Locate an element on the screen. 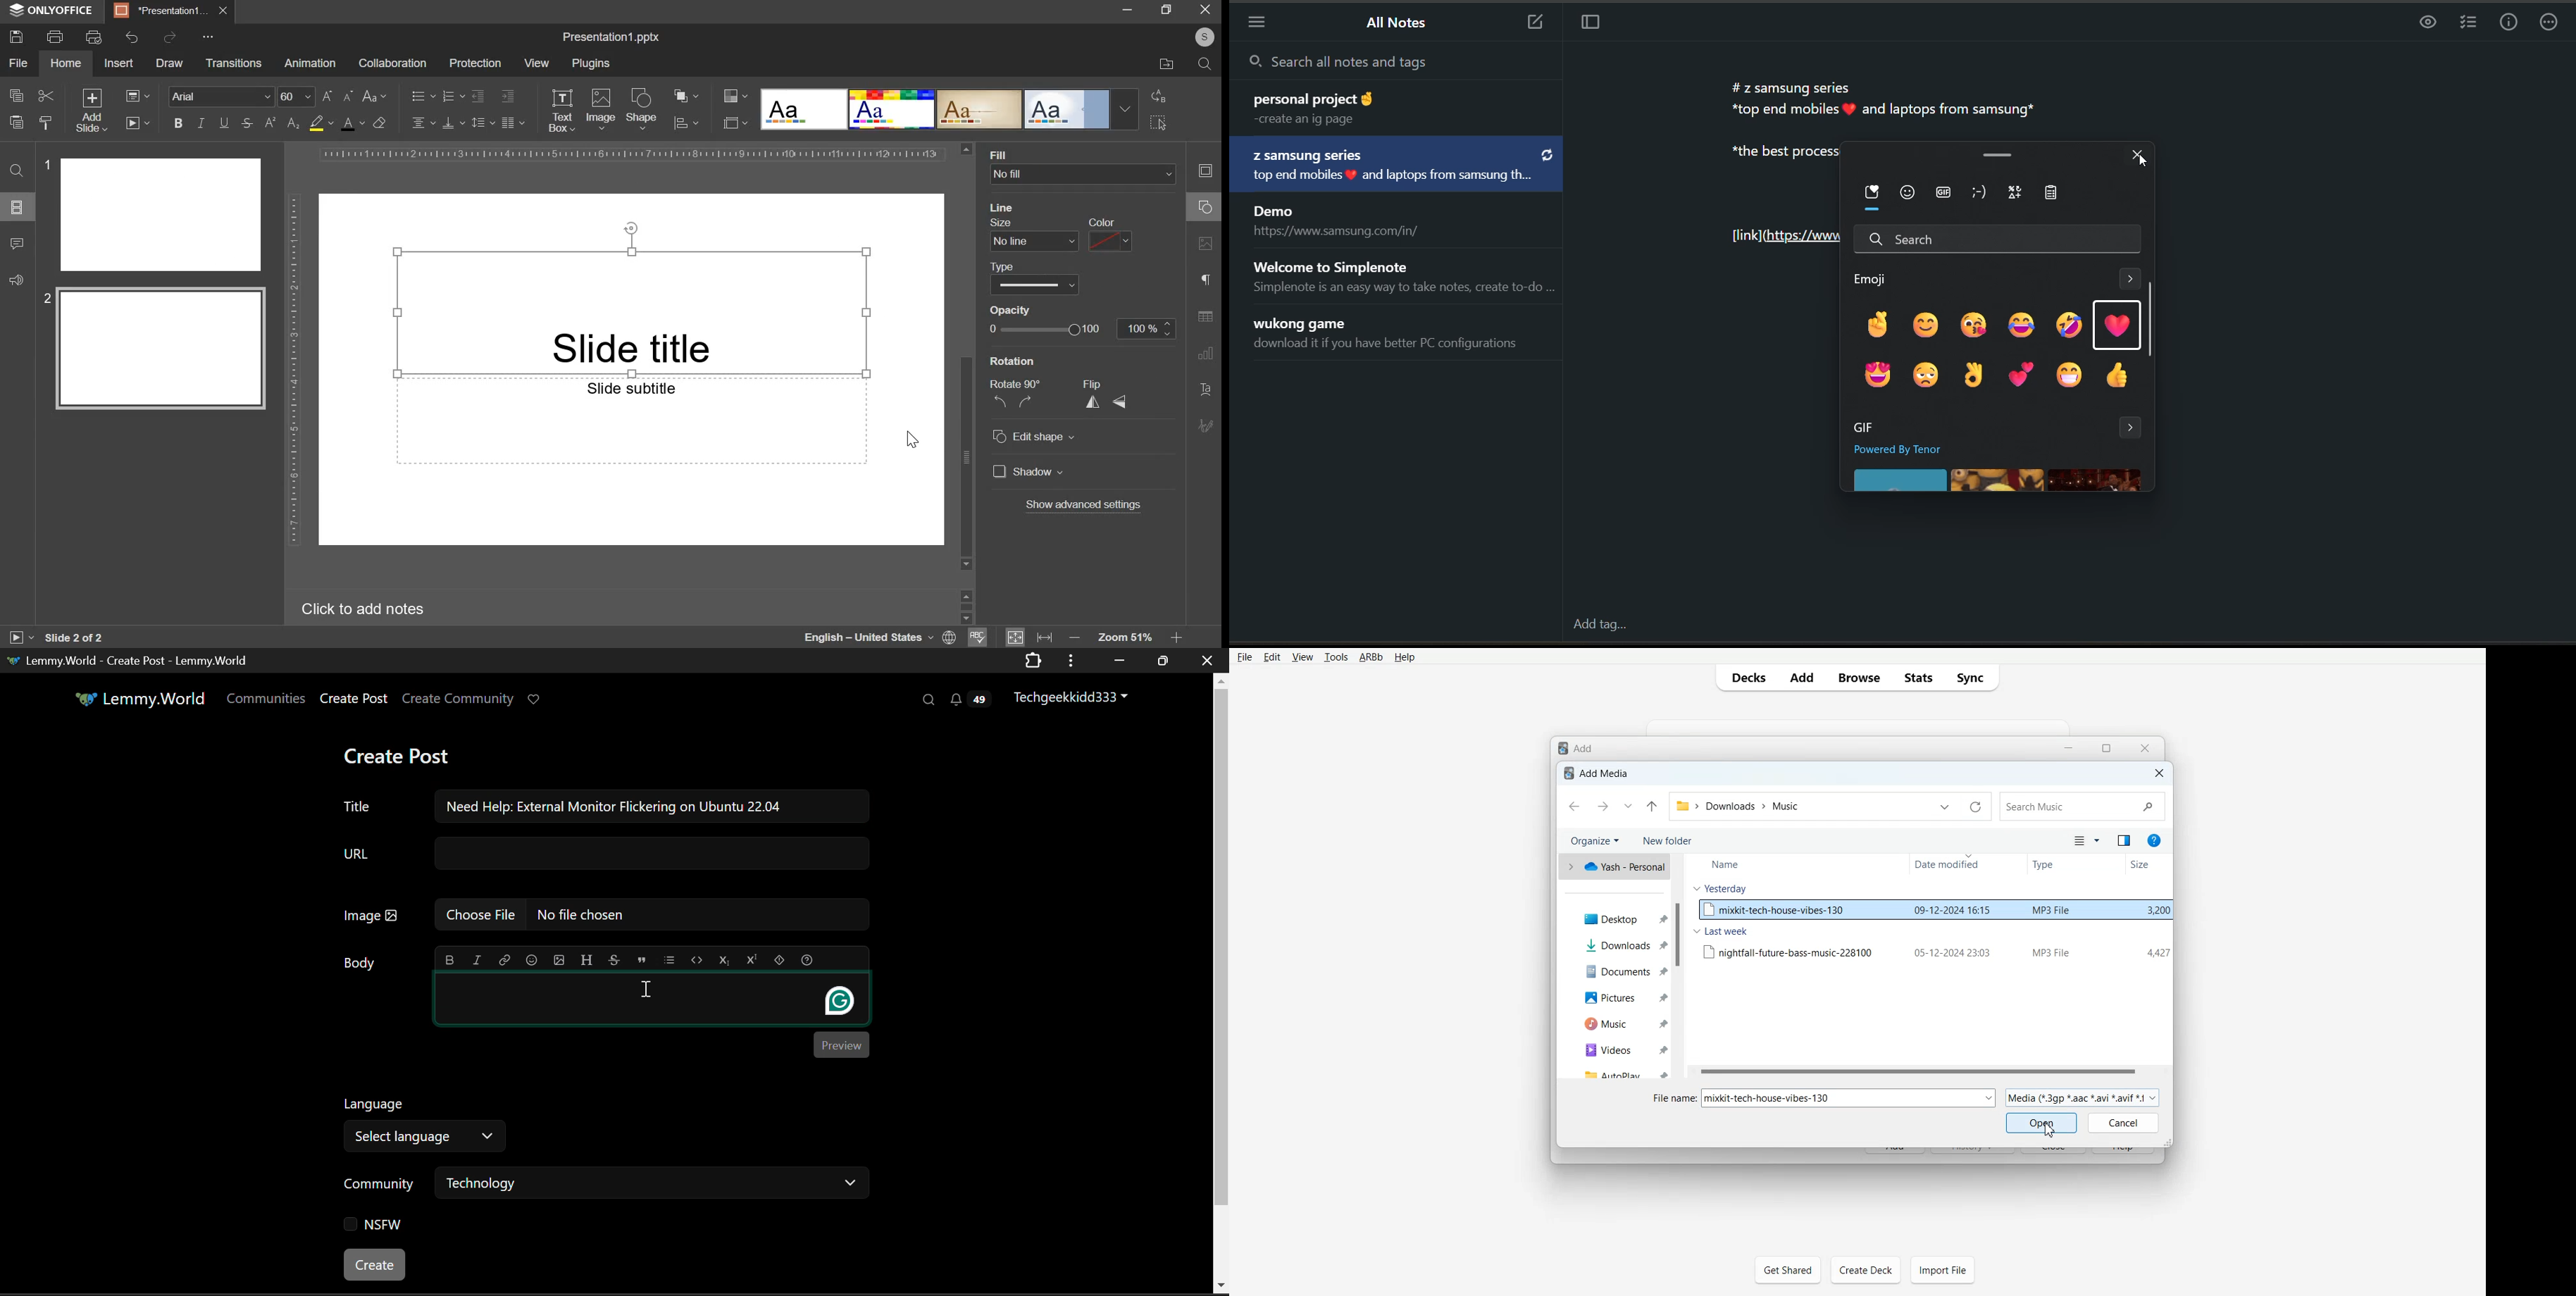  Lemmy.World - Create Post - Lemmy.World is located at coordinates (130, 661).